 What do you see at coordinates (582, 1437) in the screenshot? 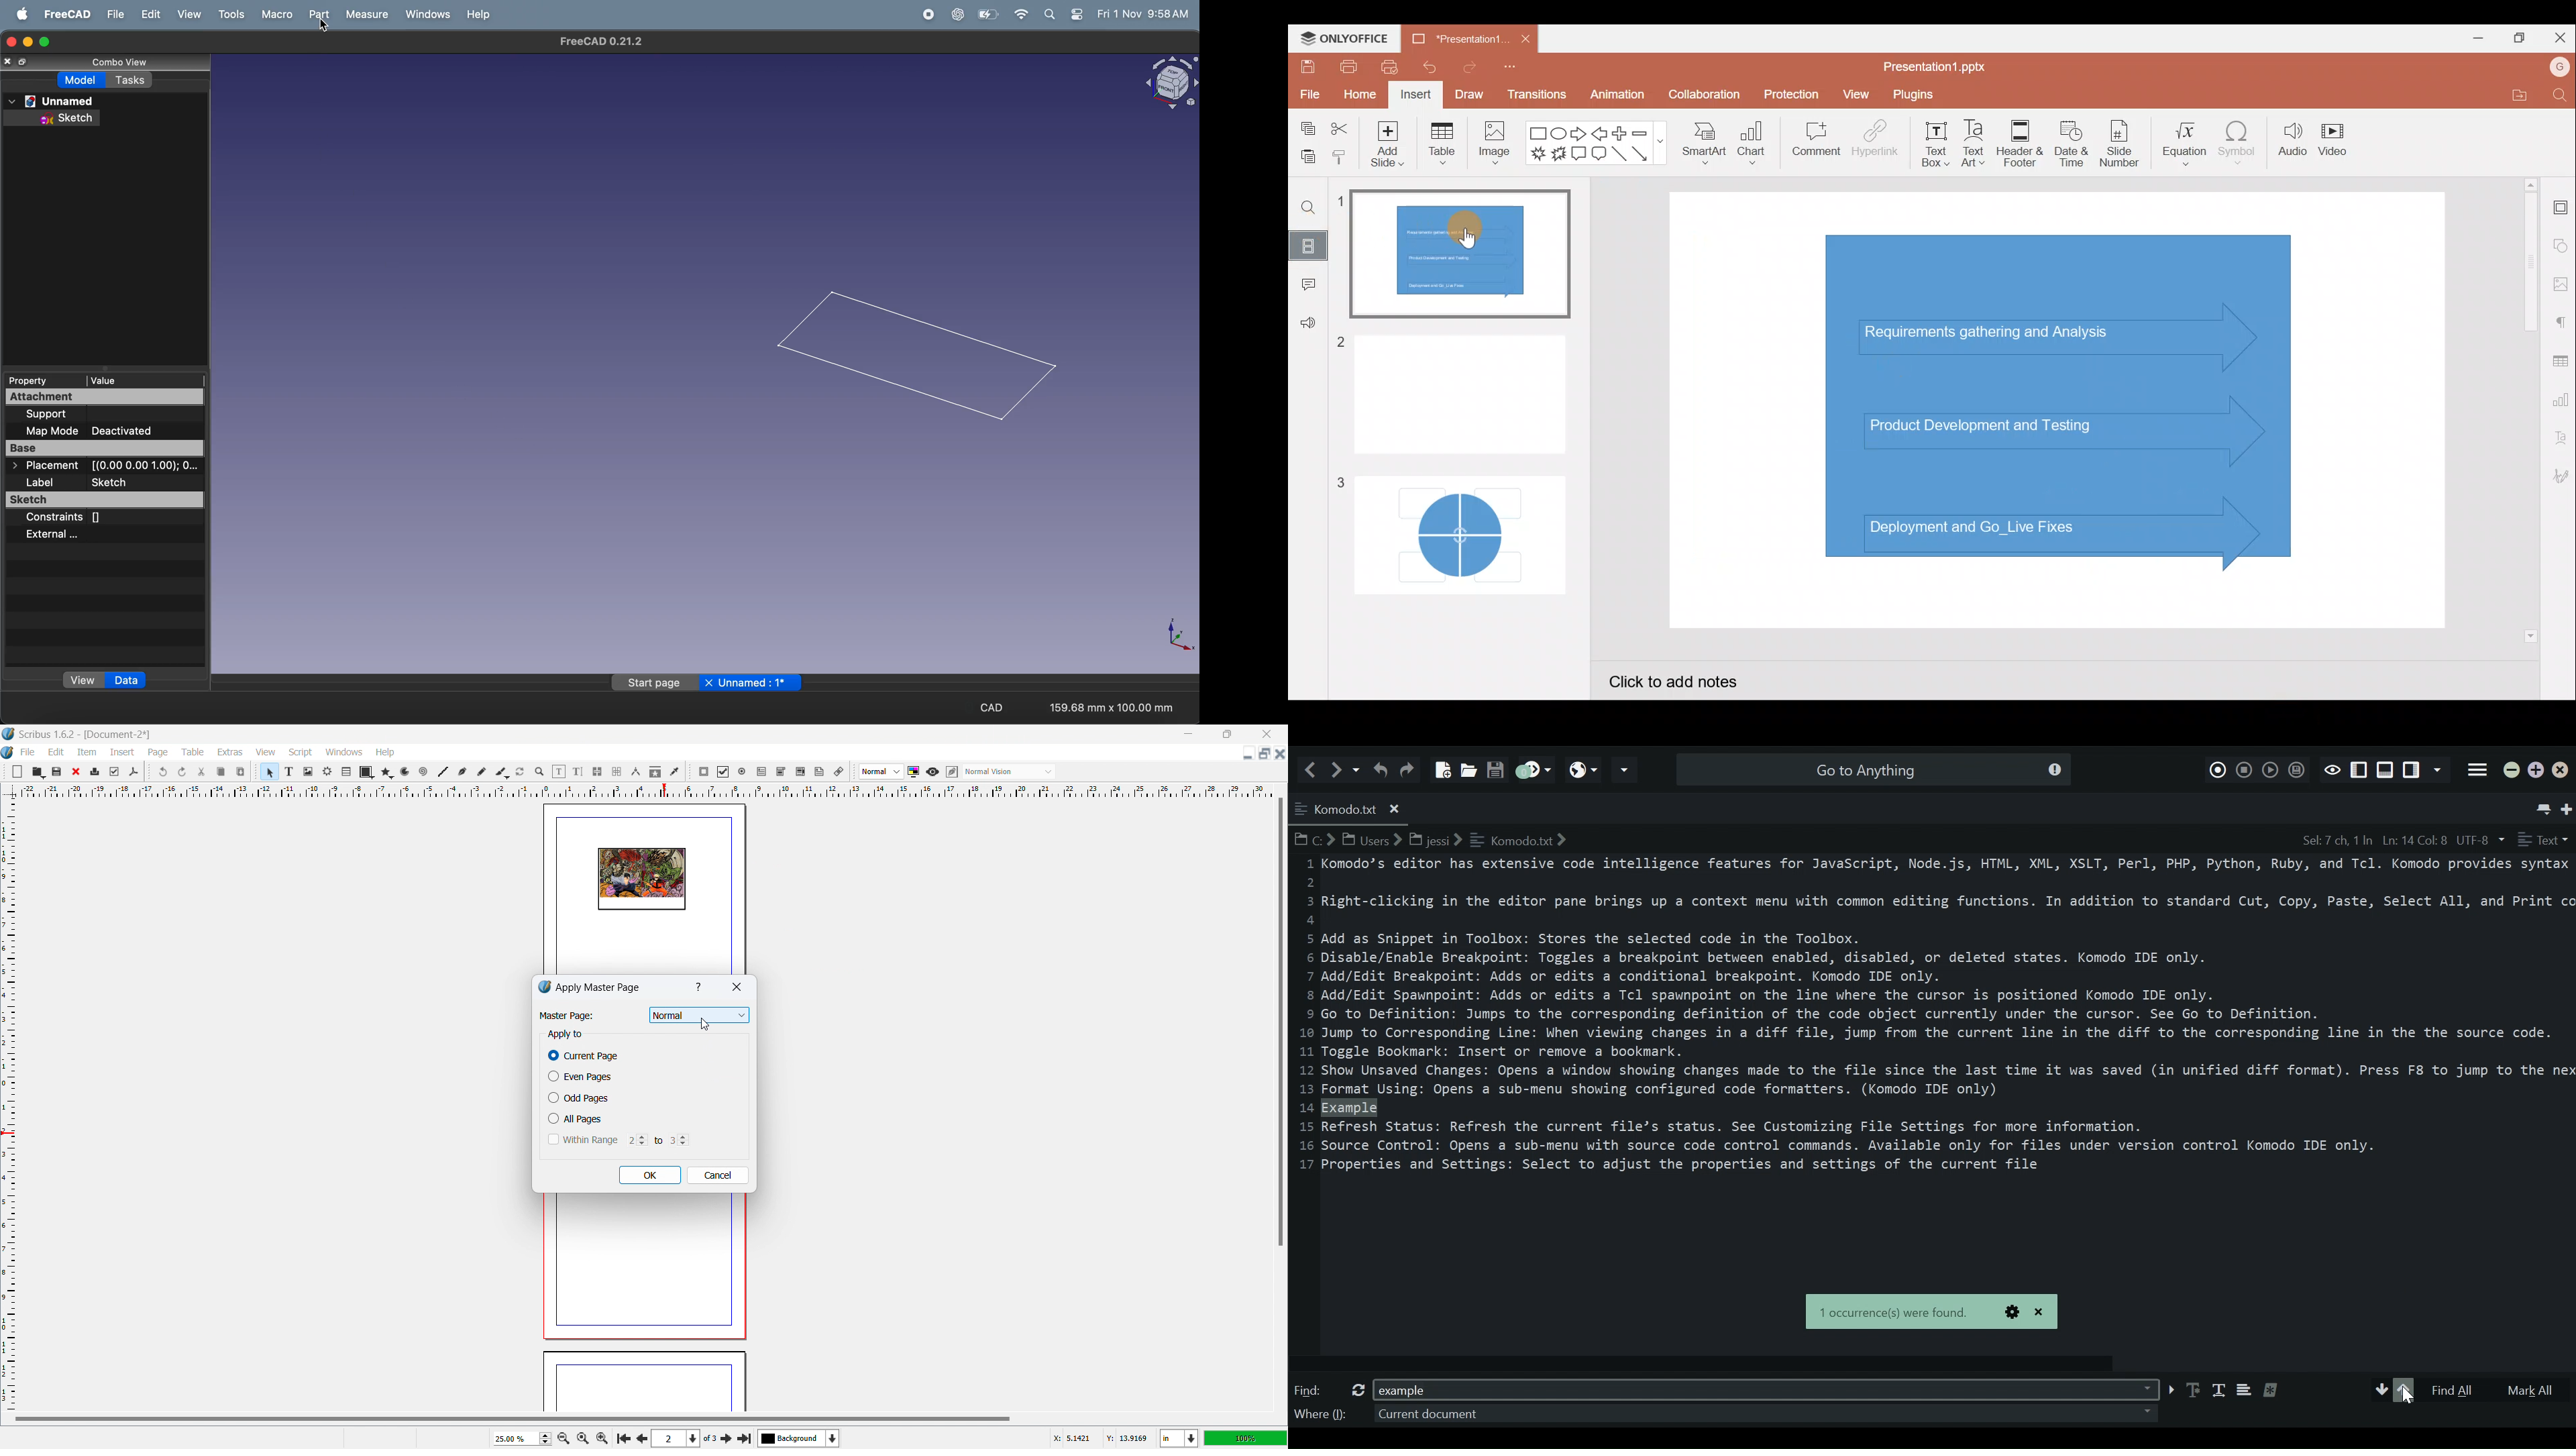
I see `zoom to 100%` at bounding box center [582, 1437].